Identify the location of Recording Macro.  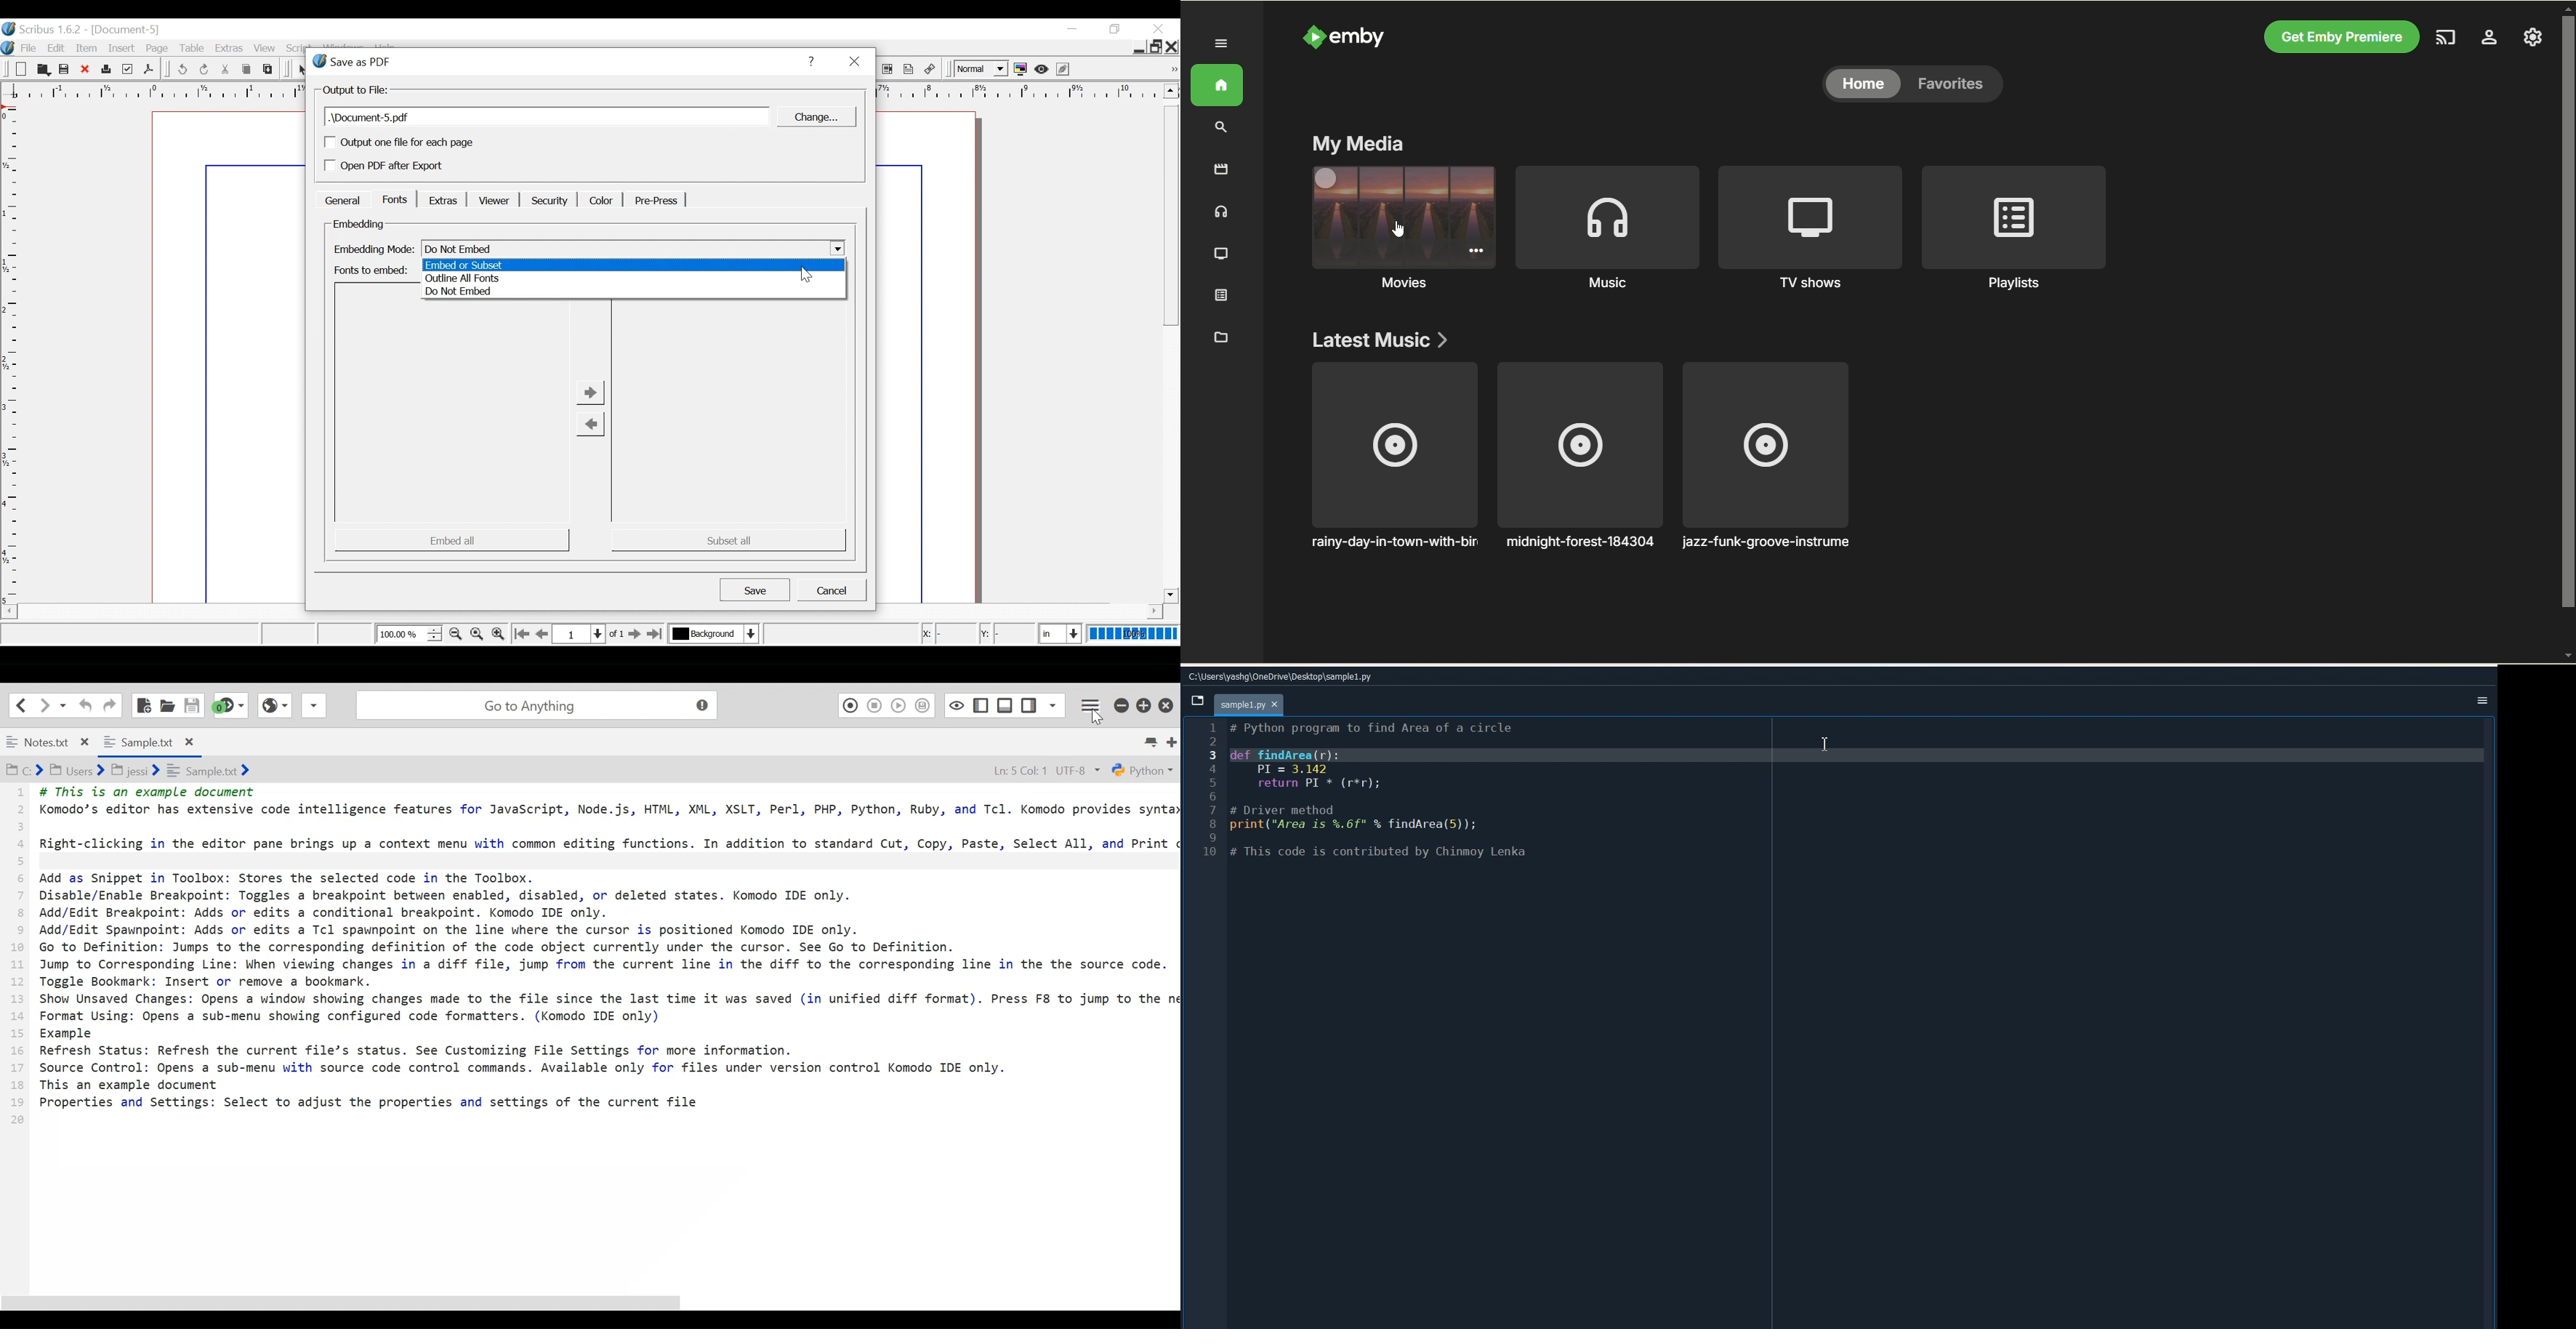
(850, 705).